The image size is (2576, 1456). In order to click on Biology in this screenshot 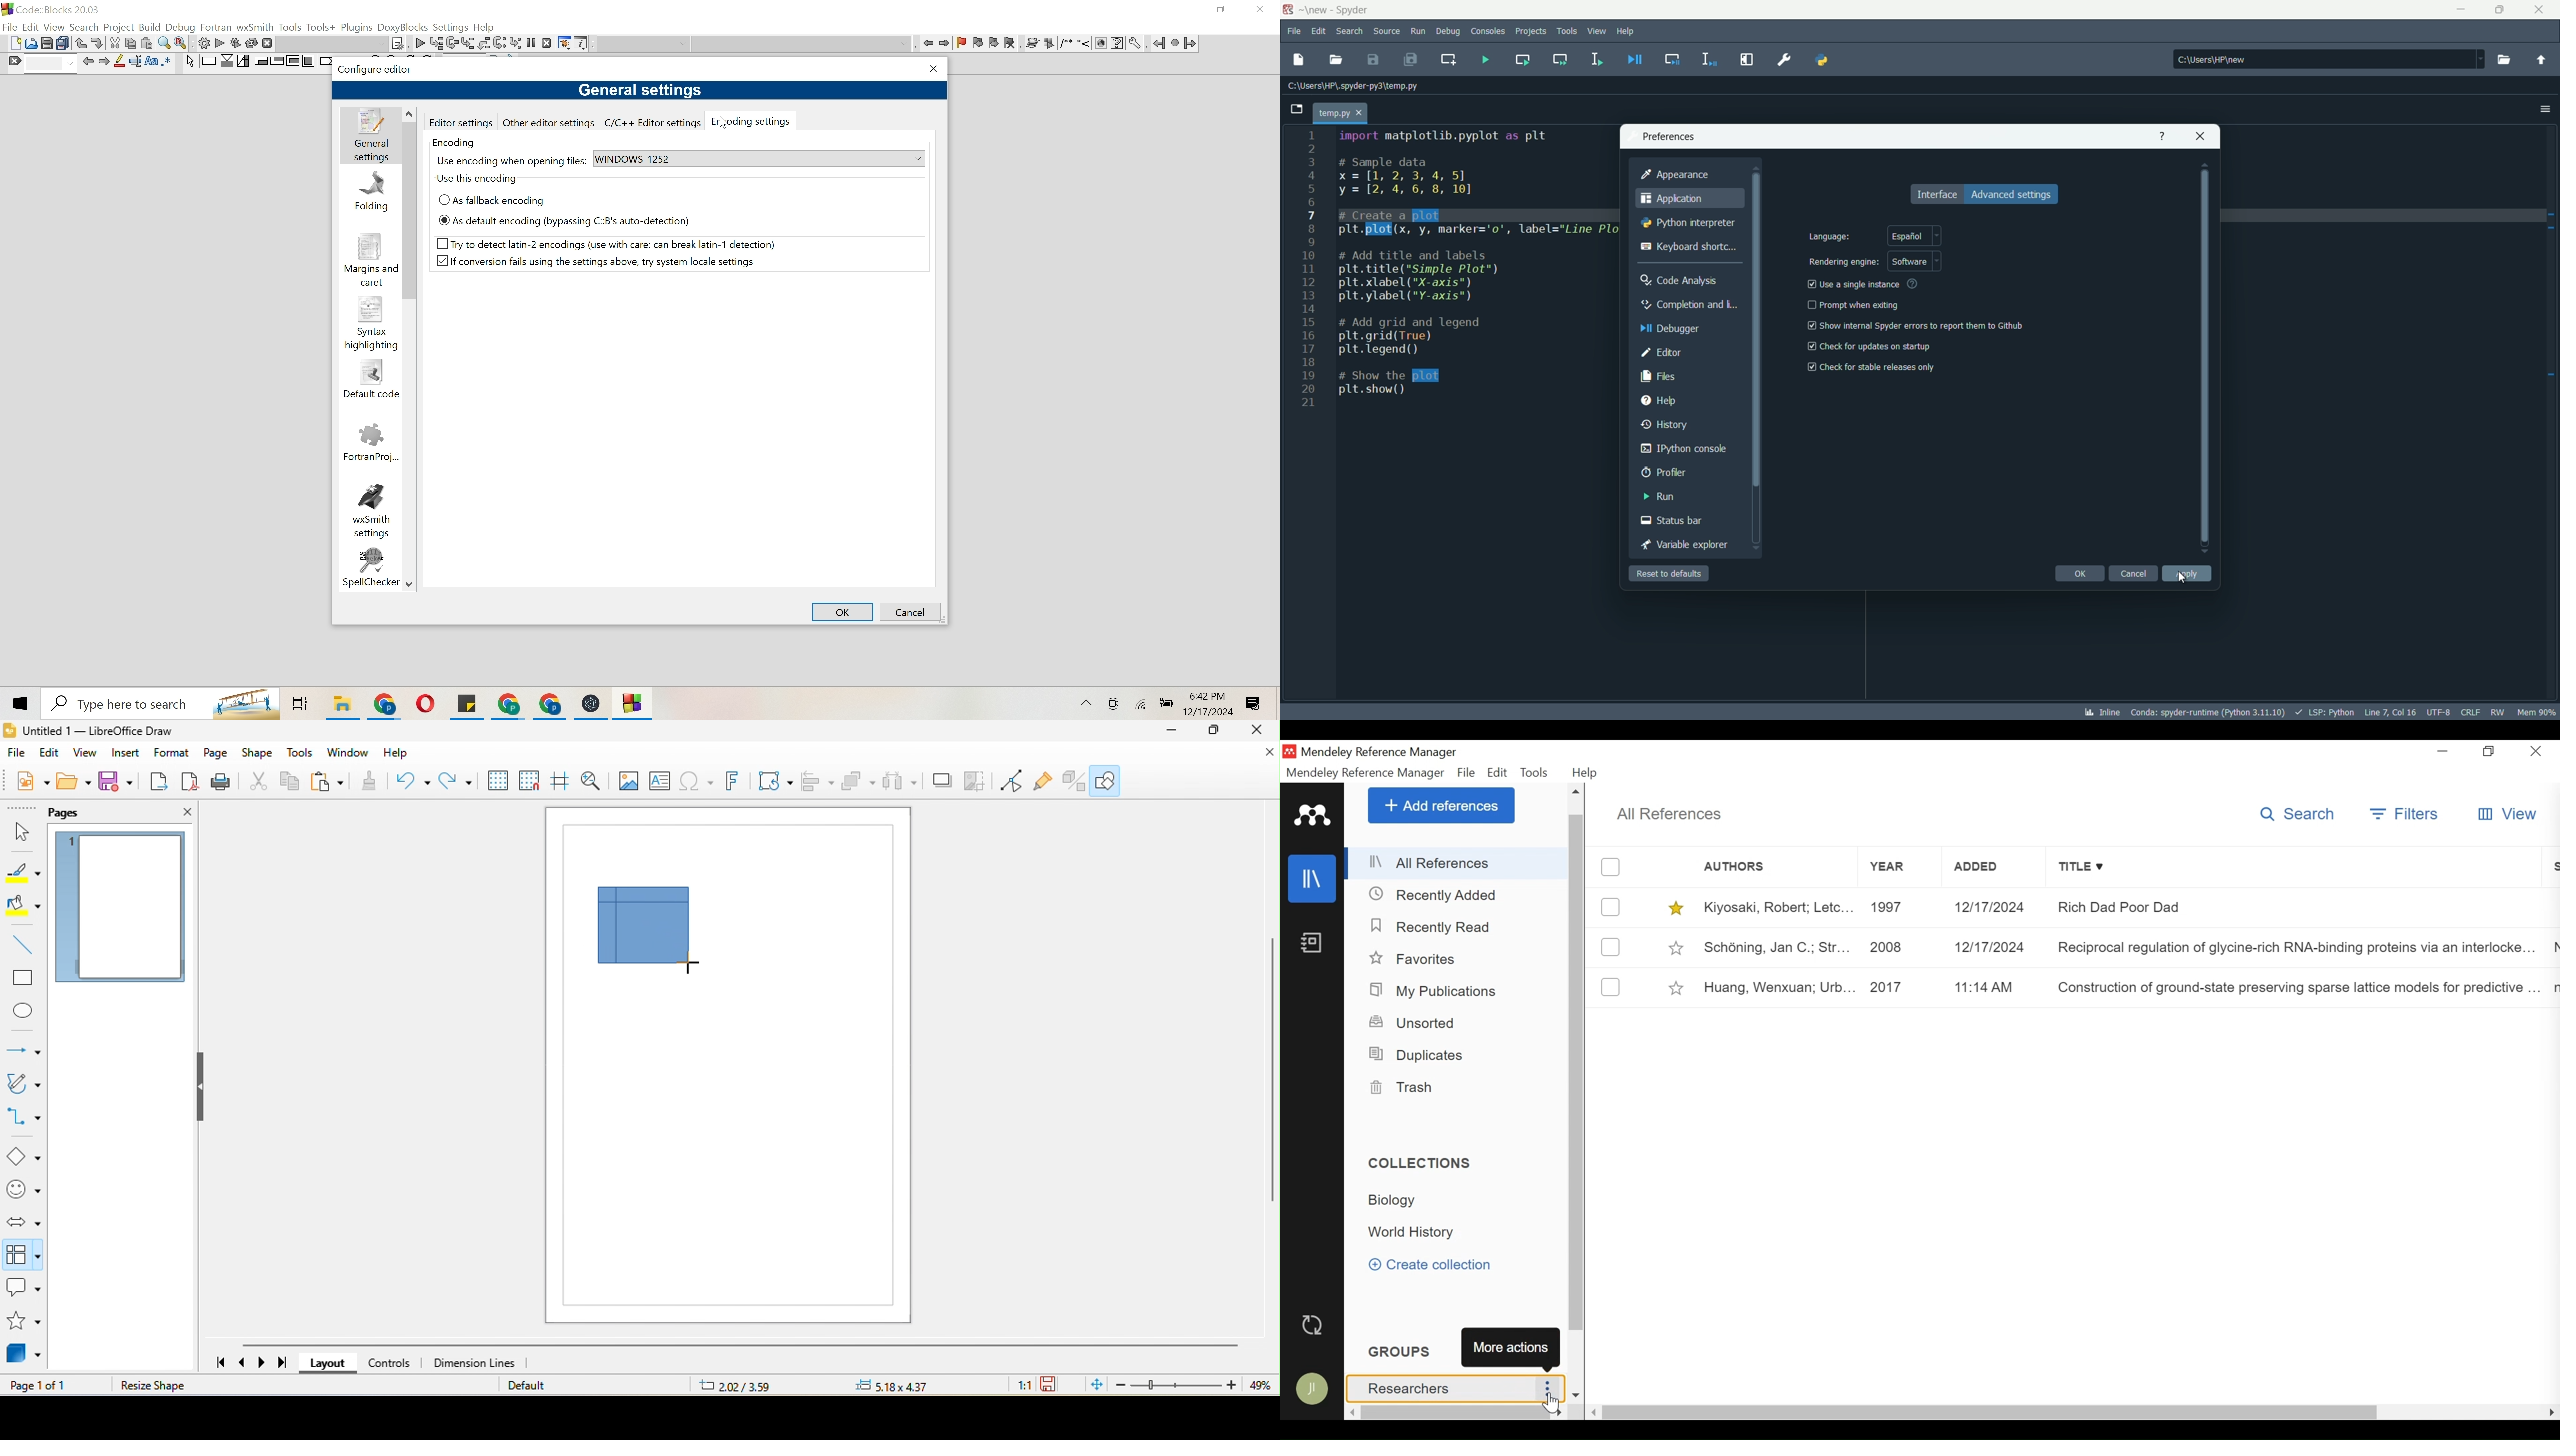, I will do `click(1401, 1201)`.